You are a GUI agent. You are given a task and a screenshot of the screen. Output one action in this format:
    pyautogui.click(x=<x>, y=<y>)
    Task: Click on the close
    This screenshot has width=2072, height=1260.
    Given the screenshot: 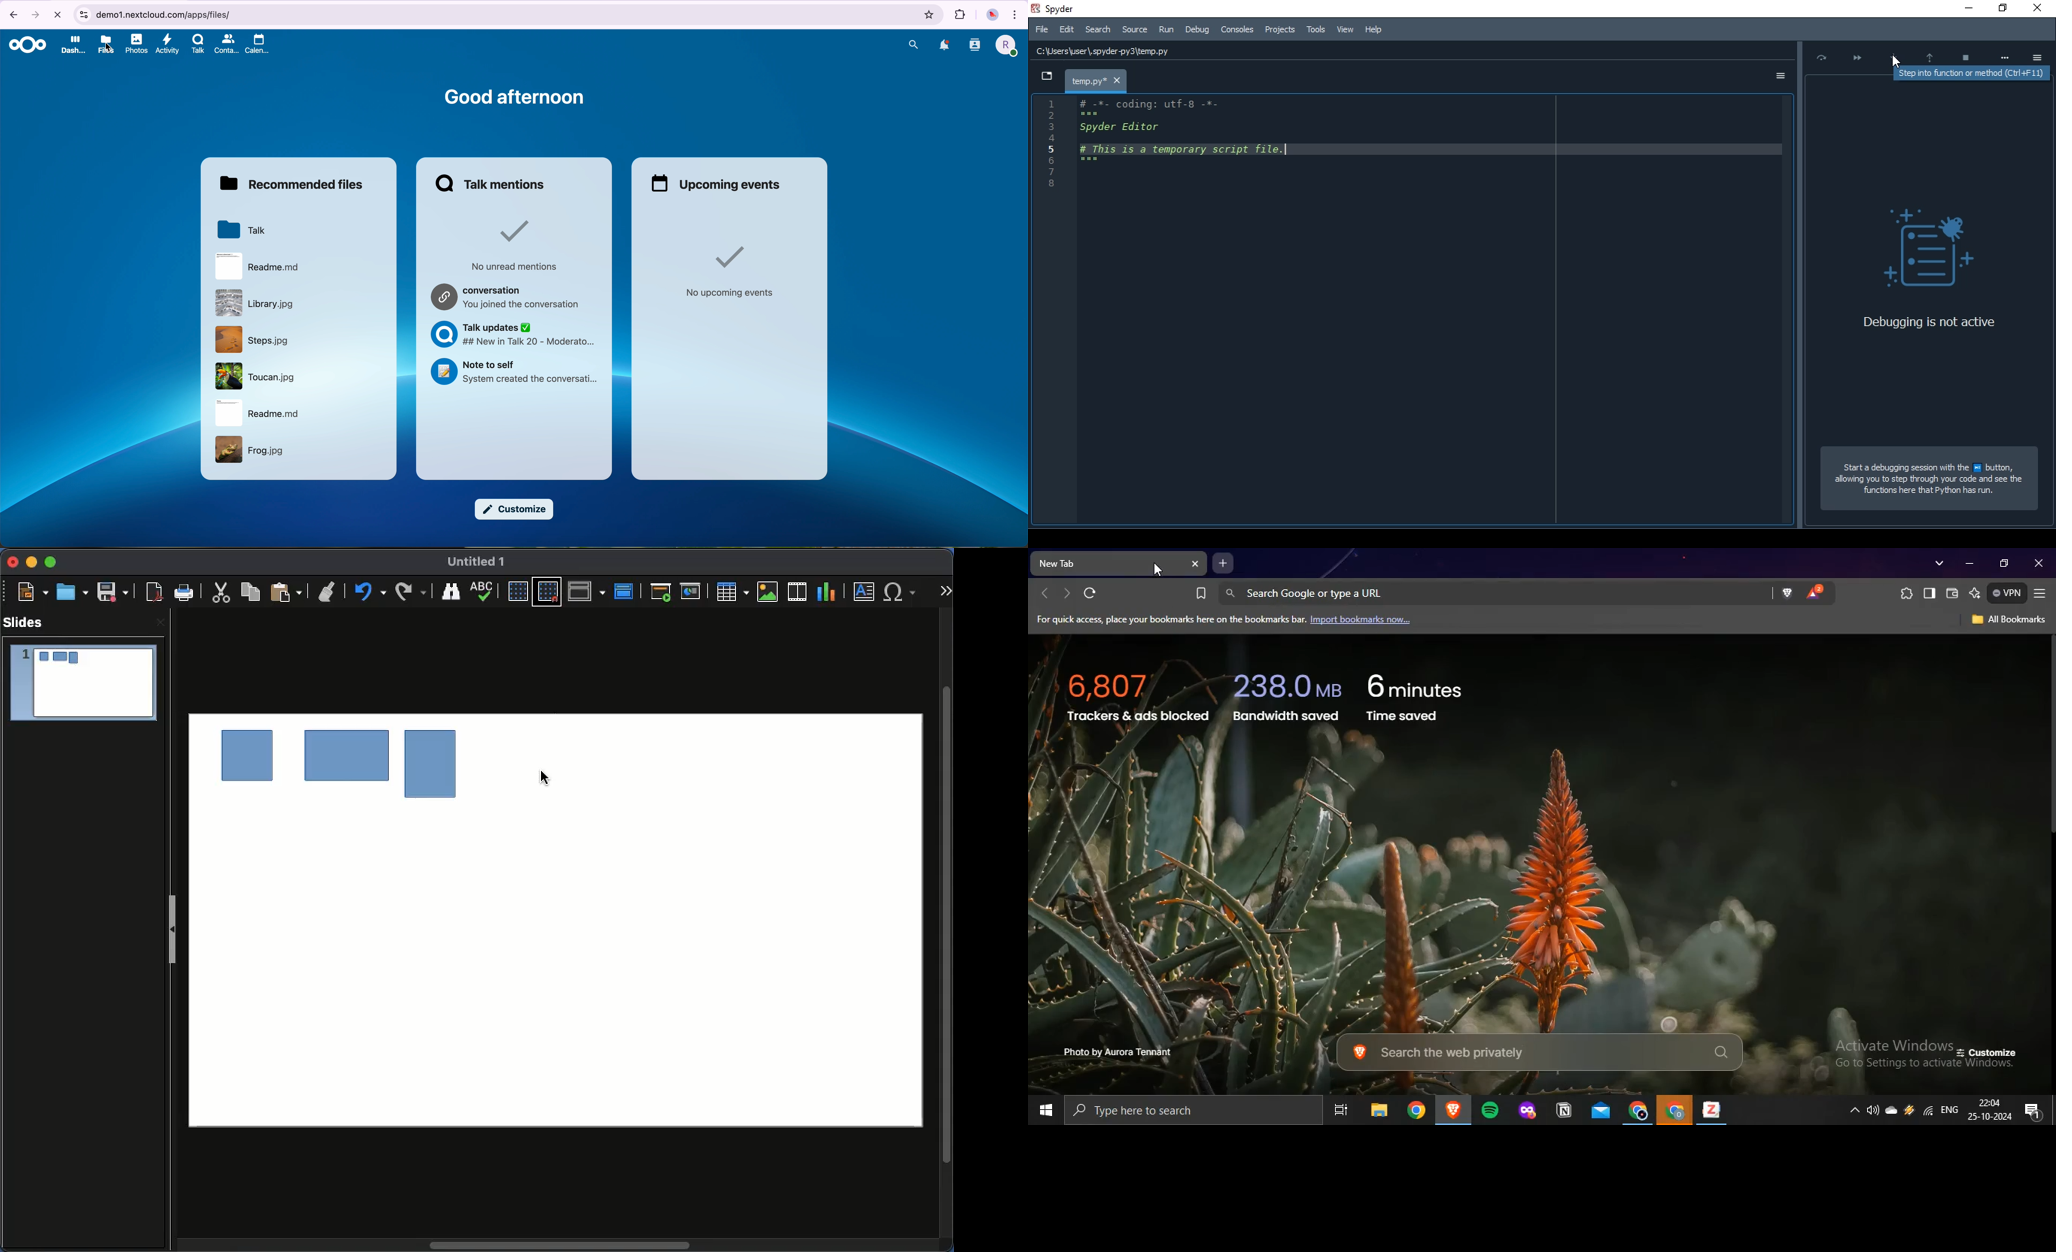 What is the action you would take?
    pyautogui.click(x=2041, y=8)
    